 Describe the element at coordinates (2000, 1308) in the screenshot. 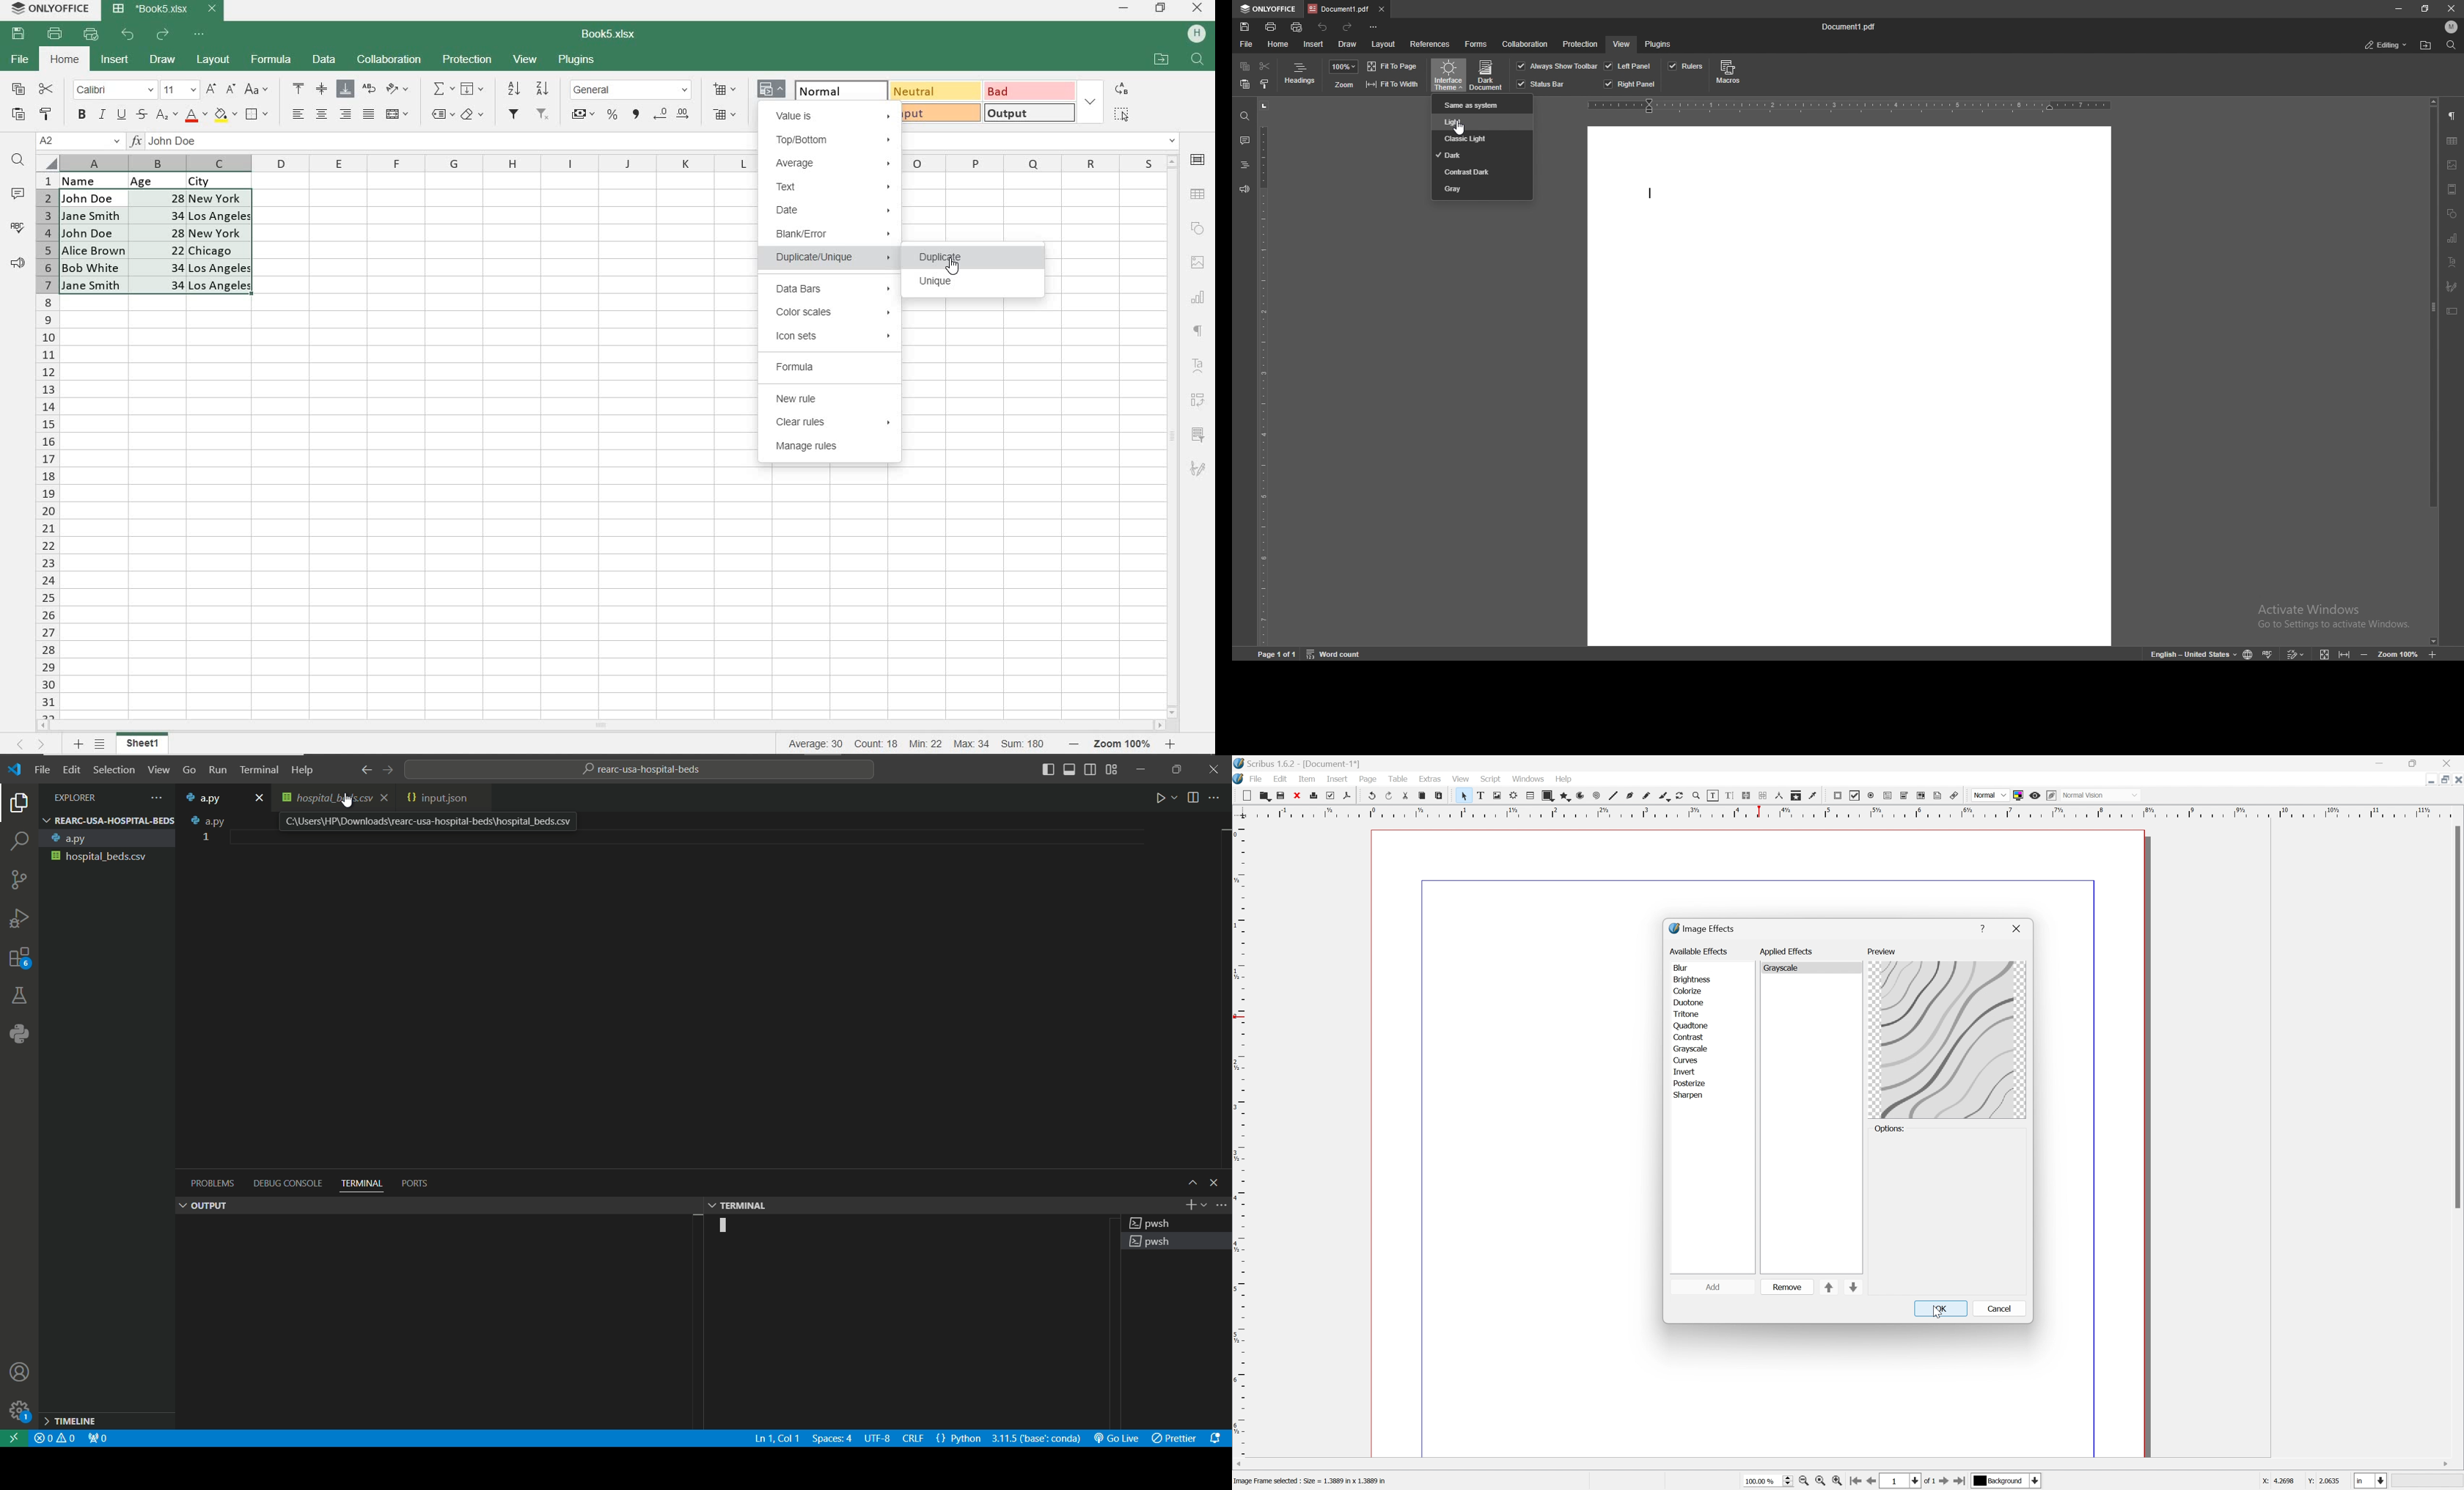

I see `cancel` at that location.